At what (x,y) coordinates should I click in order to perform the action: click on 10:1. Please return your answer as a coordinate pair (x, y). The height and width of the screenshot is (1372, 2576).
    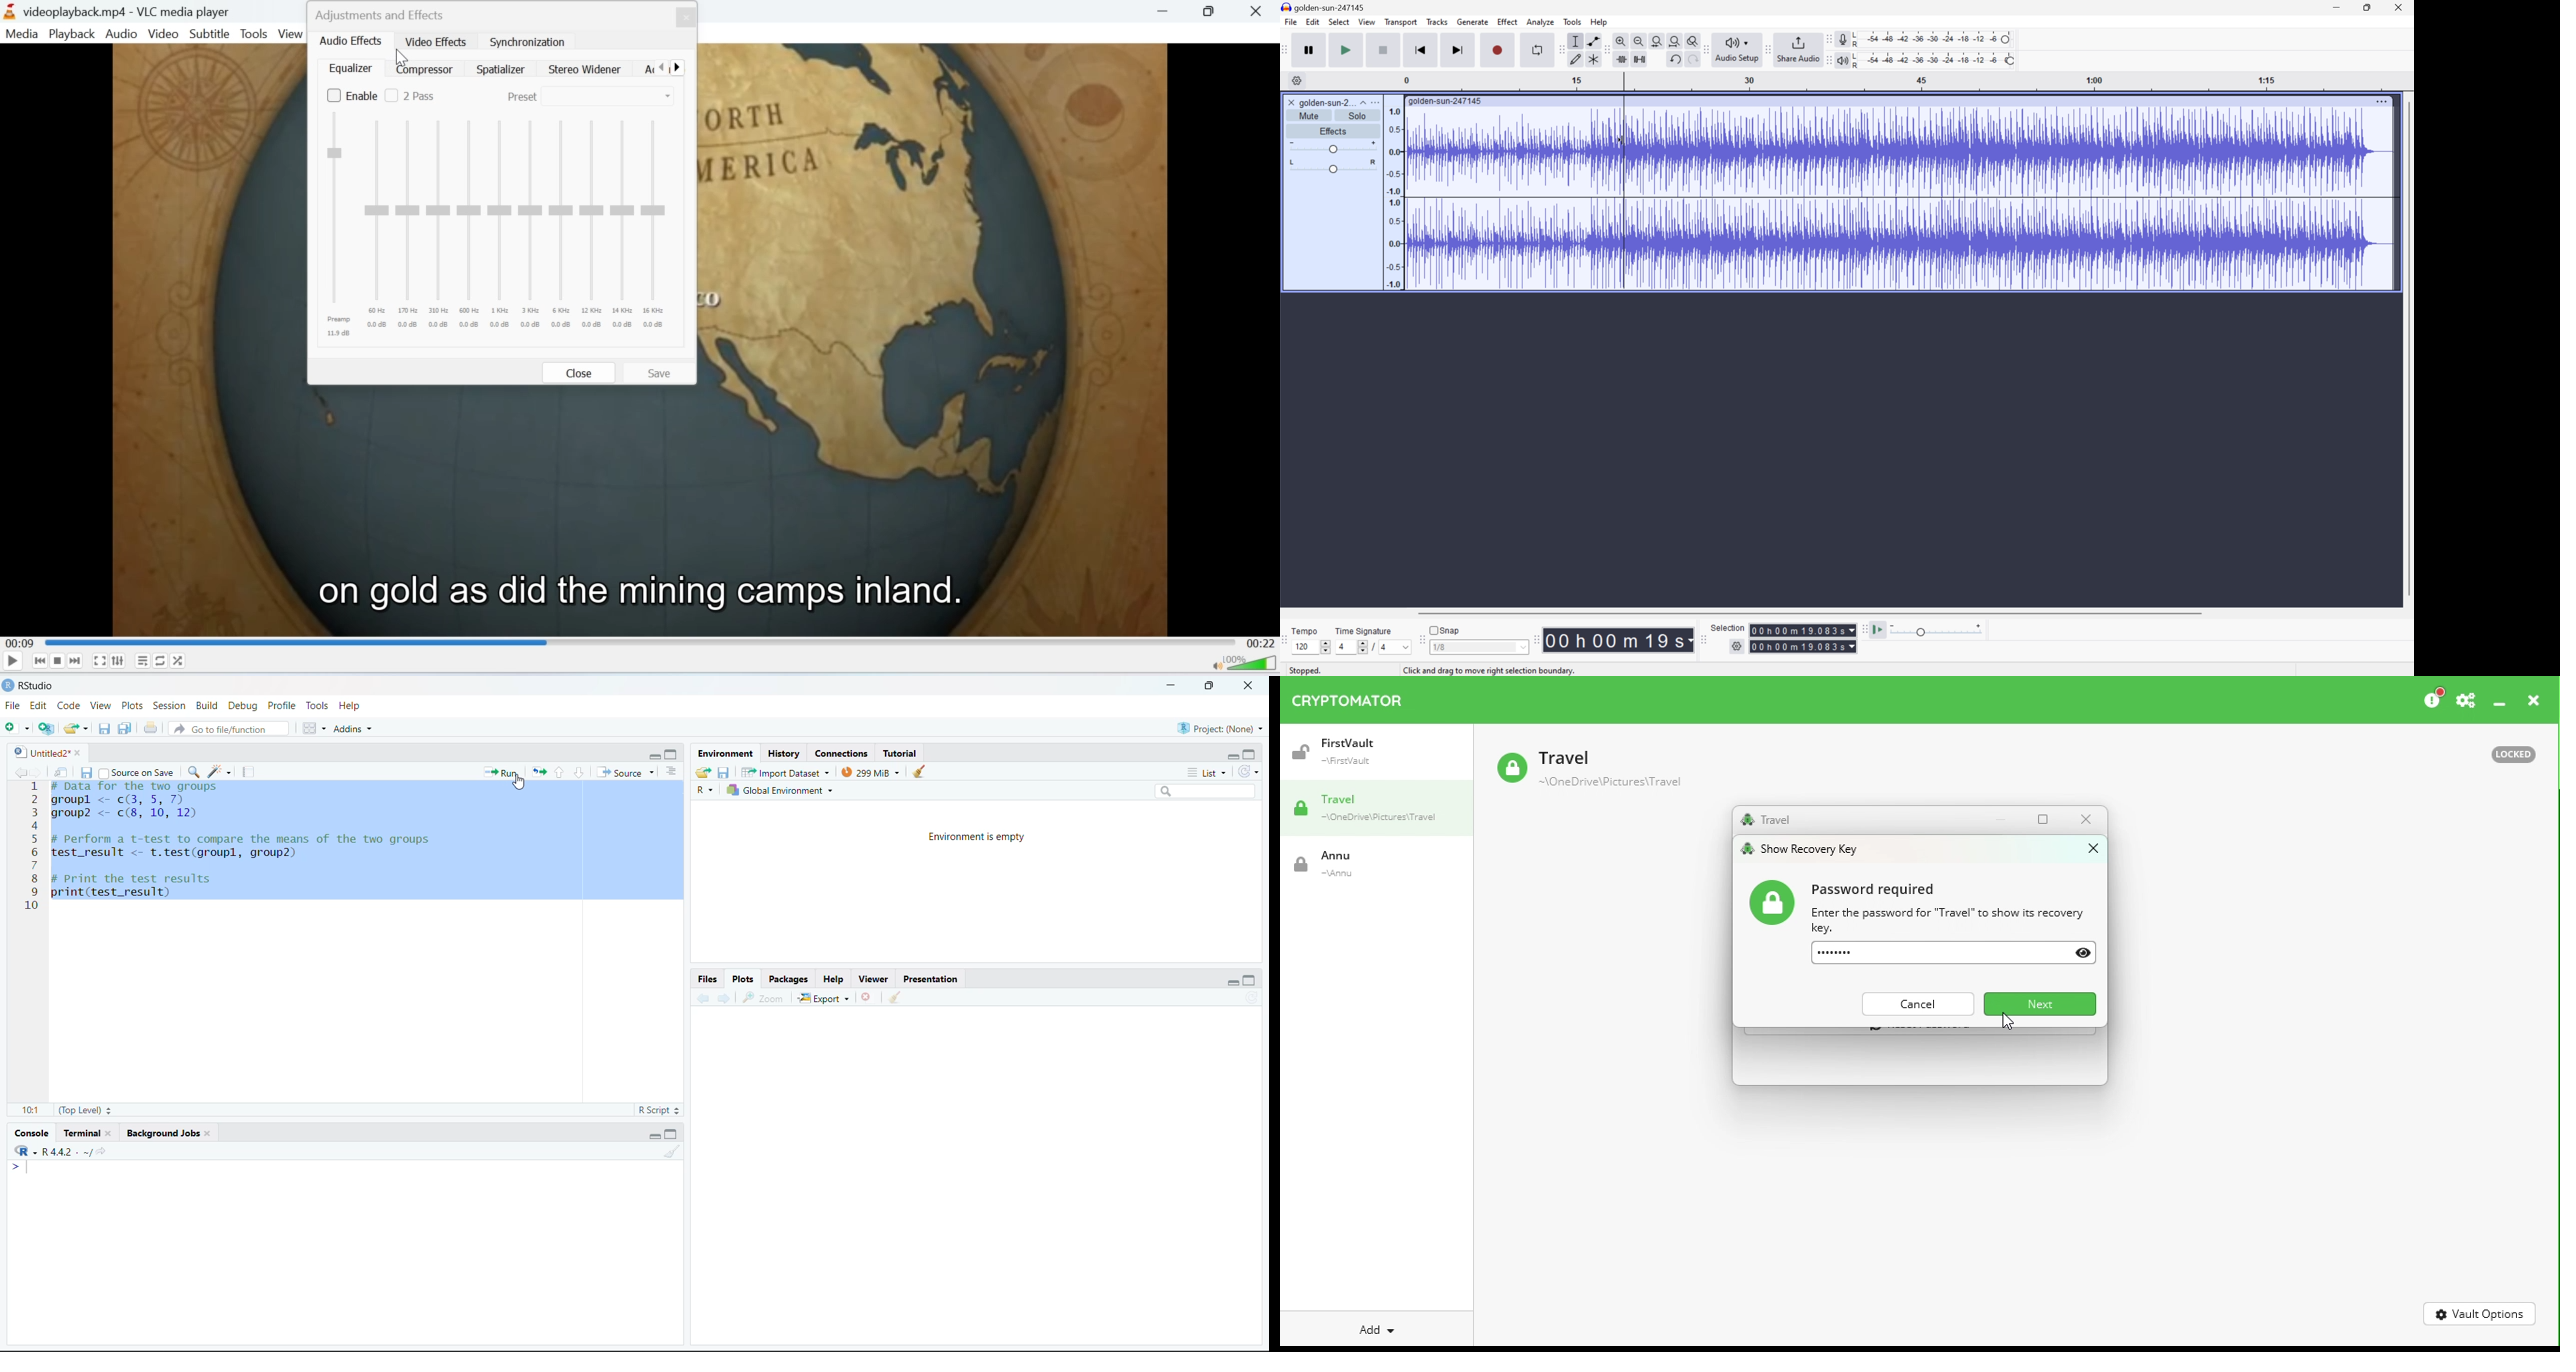
    Looking at the image, I should click on (31, 1110).